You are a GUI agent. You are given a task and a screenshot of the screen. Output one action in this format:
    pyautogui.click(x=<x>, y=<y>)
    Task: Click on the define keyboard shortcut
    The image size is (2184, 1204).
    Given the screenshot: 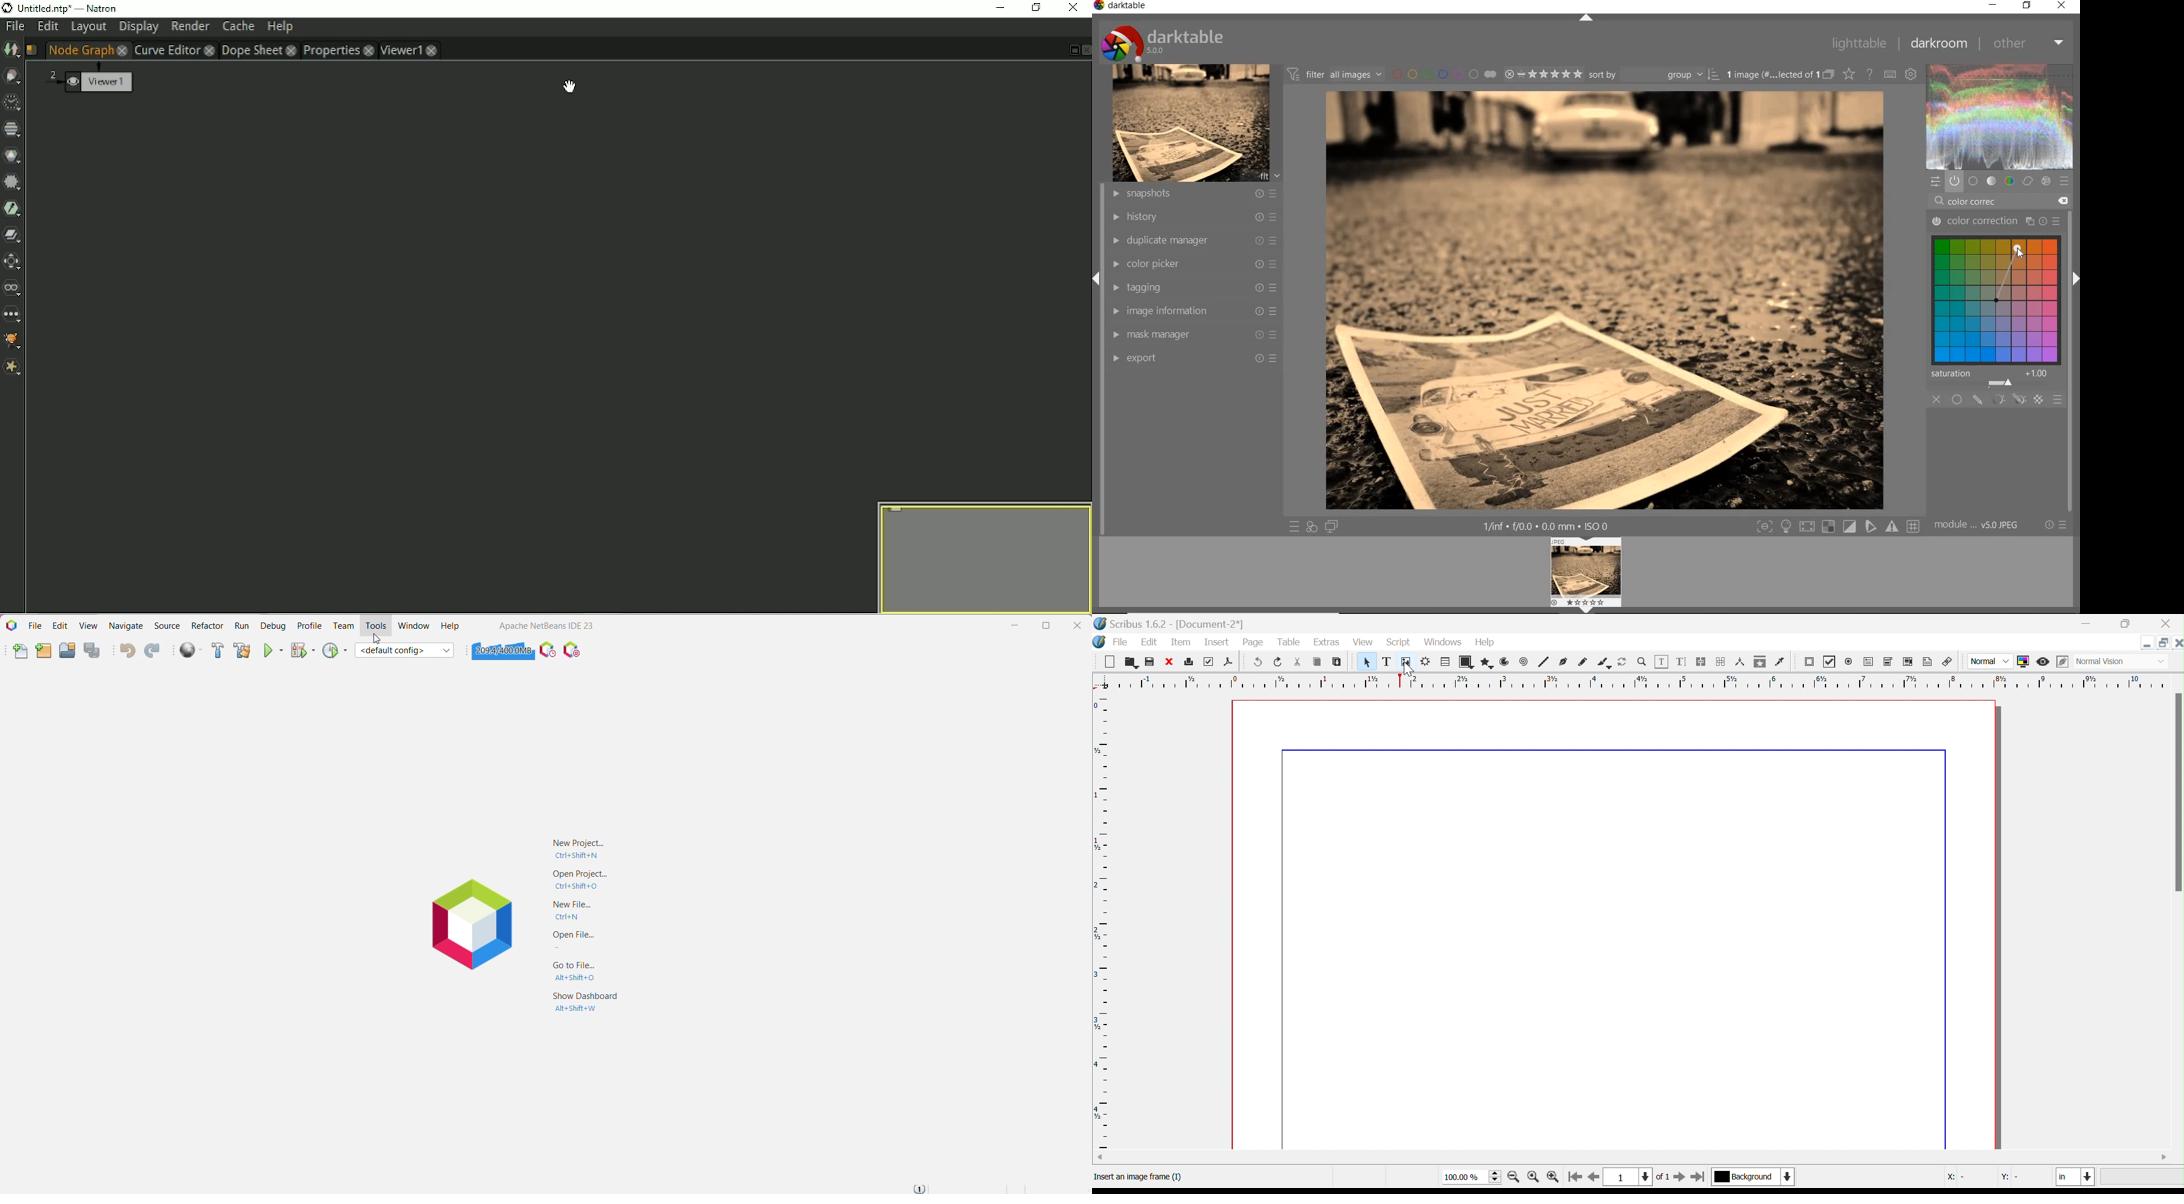 What is the action you would take?
    pyautogui.click(x=1890, y=74)
    